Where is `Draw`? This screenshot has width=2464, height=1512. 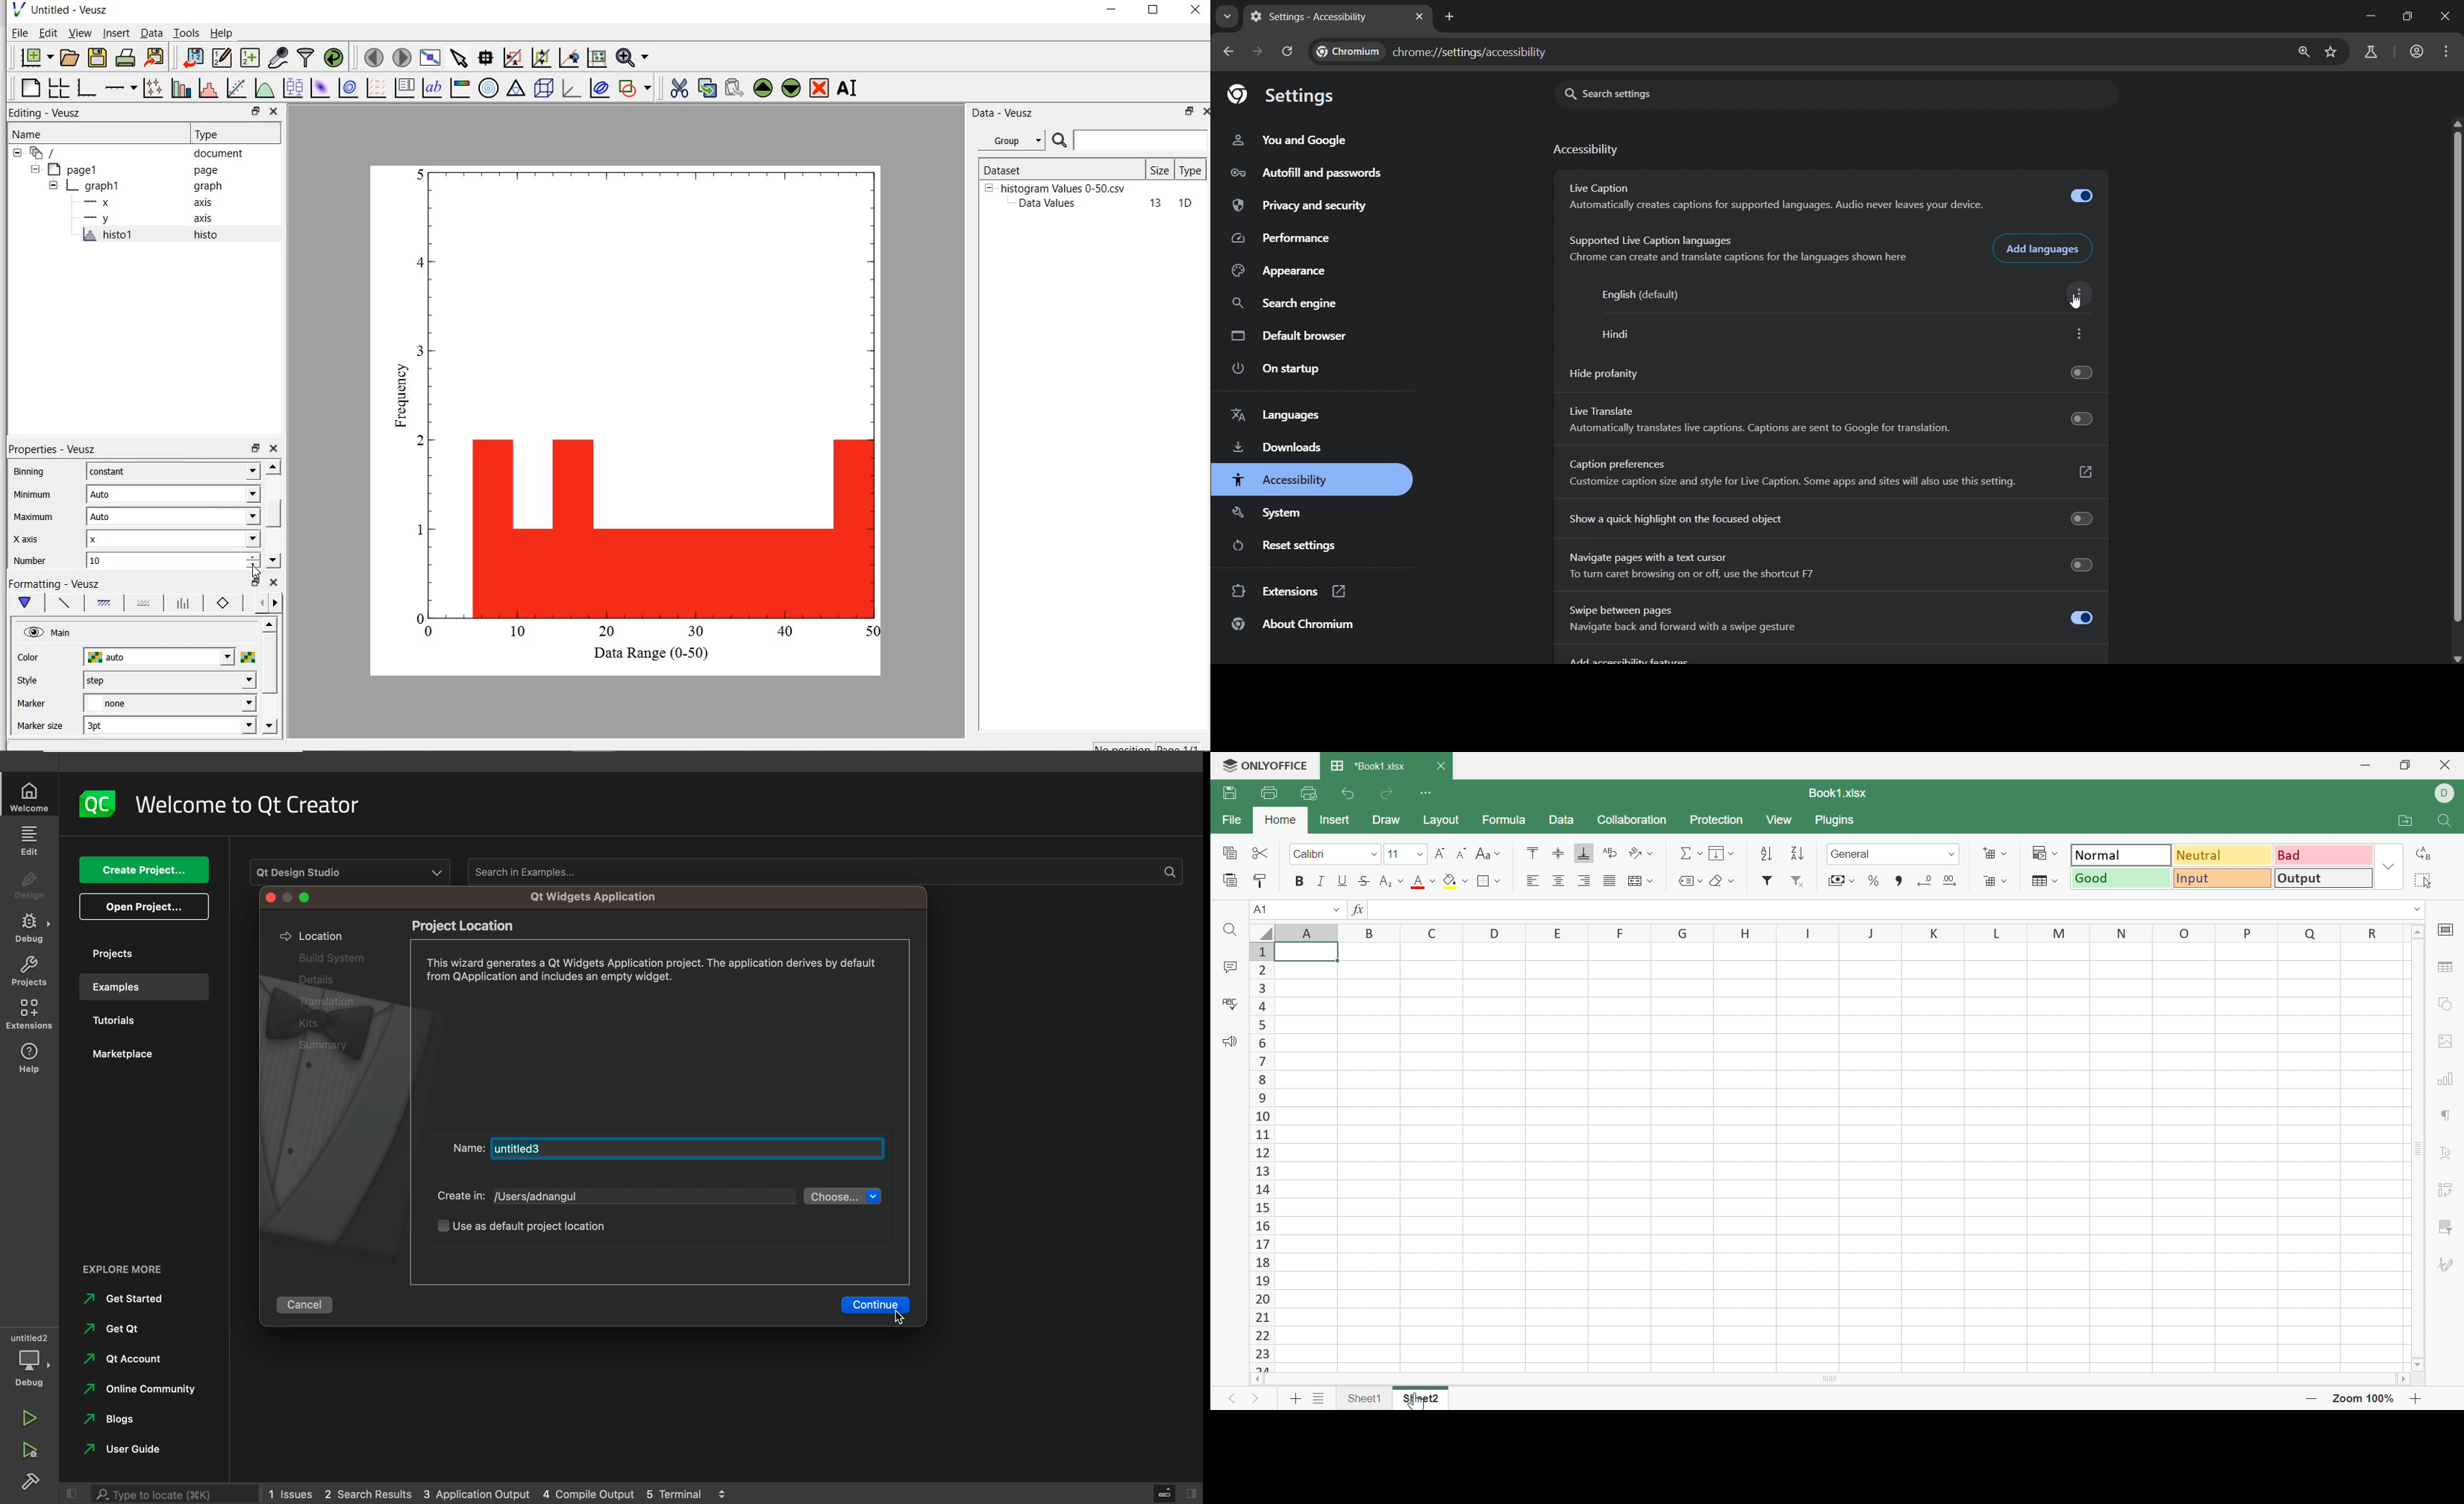
Draw is located at coordinates (1387, 819).